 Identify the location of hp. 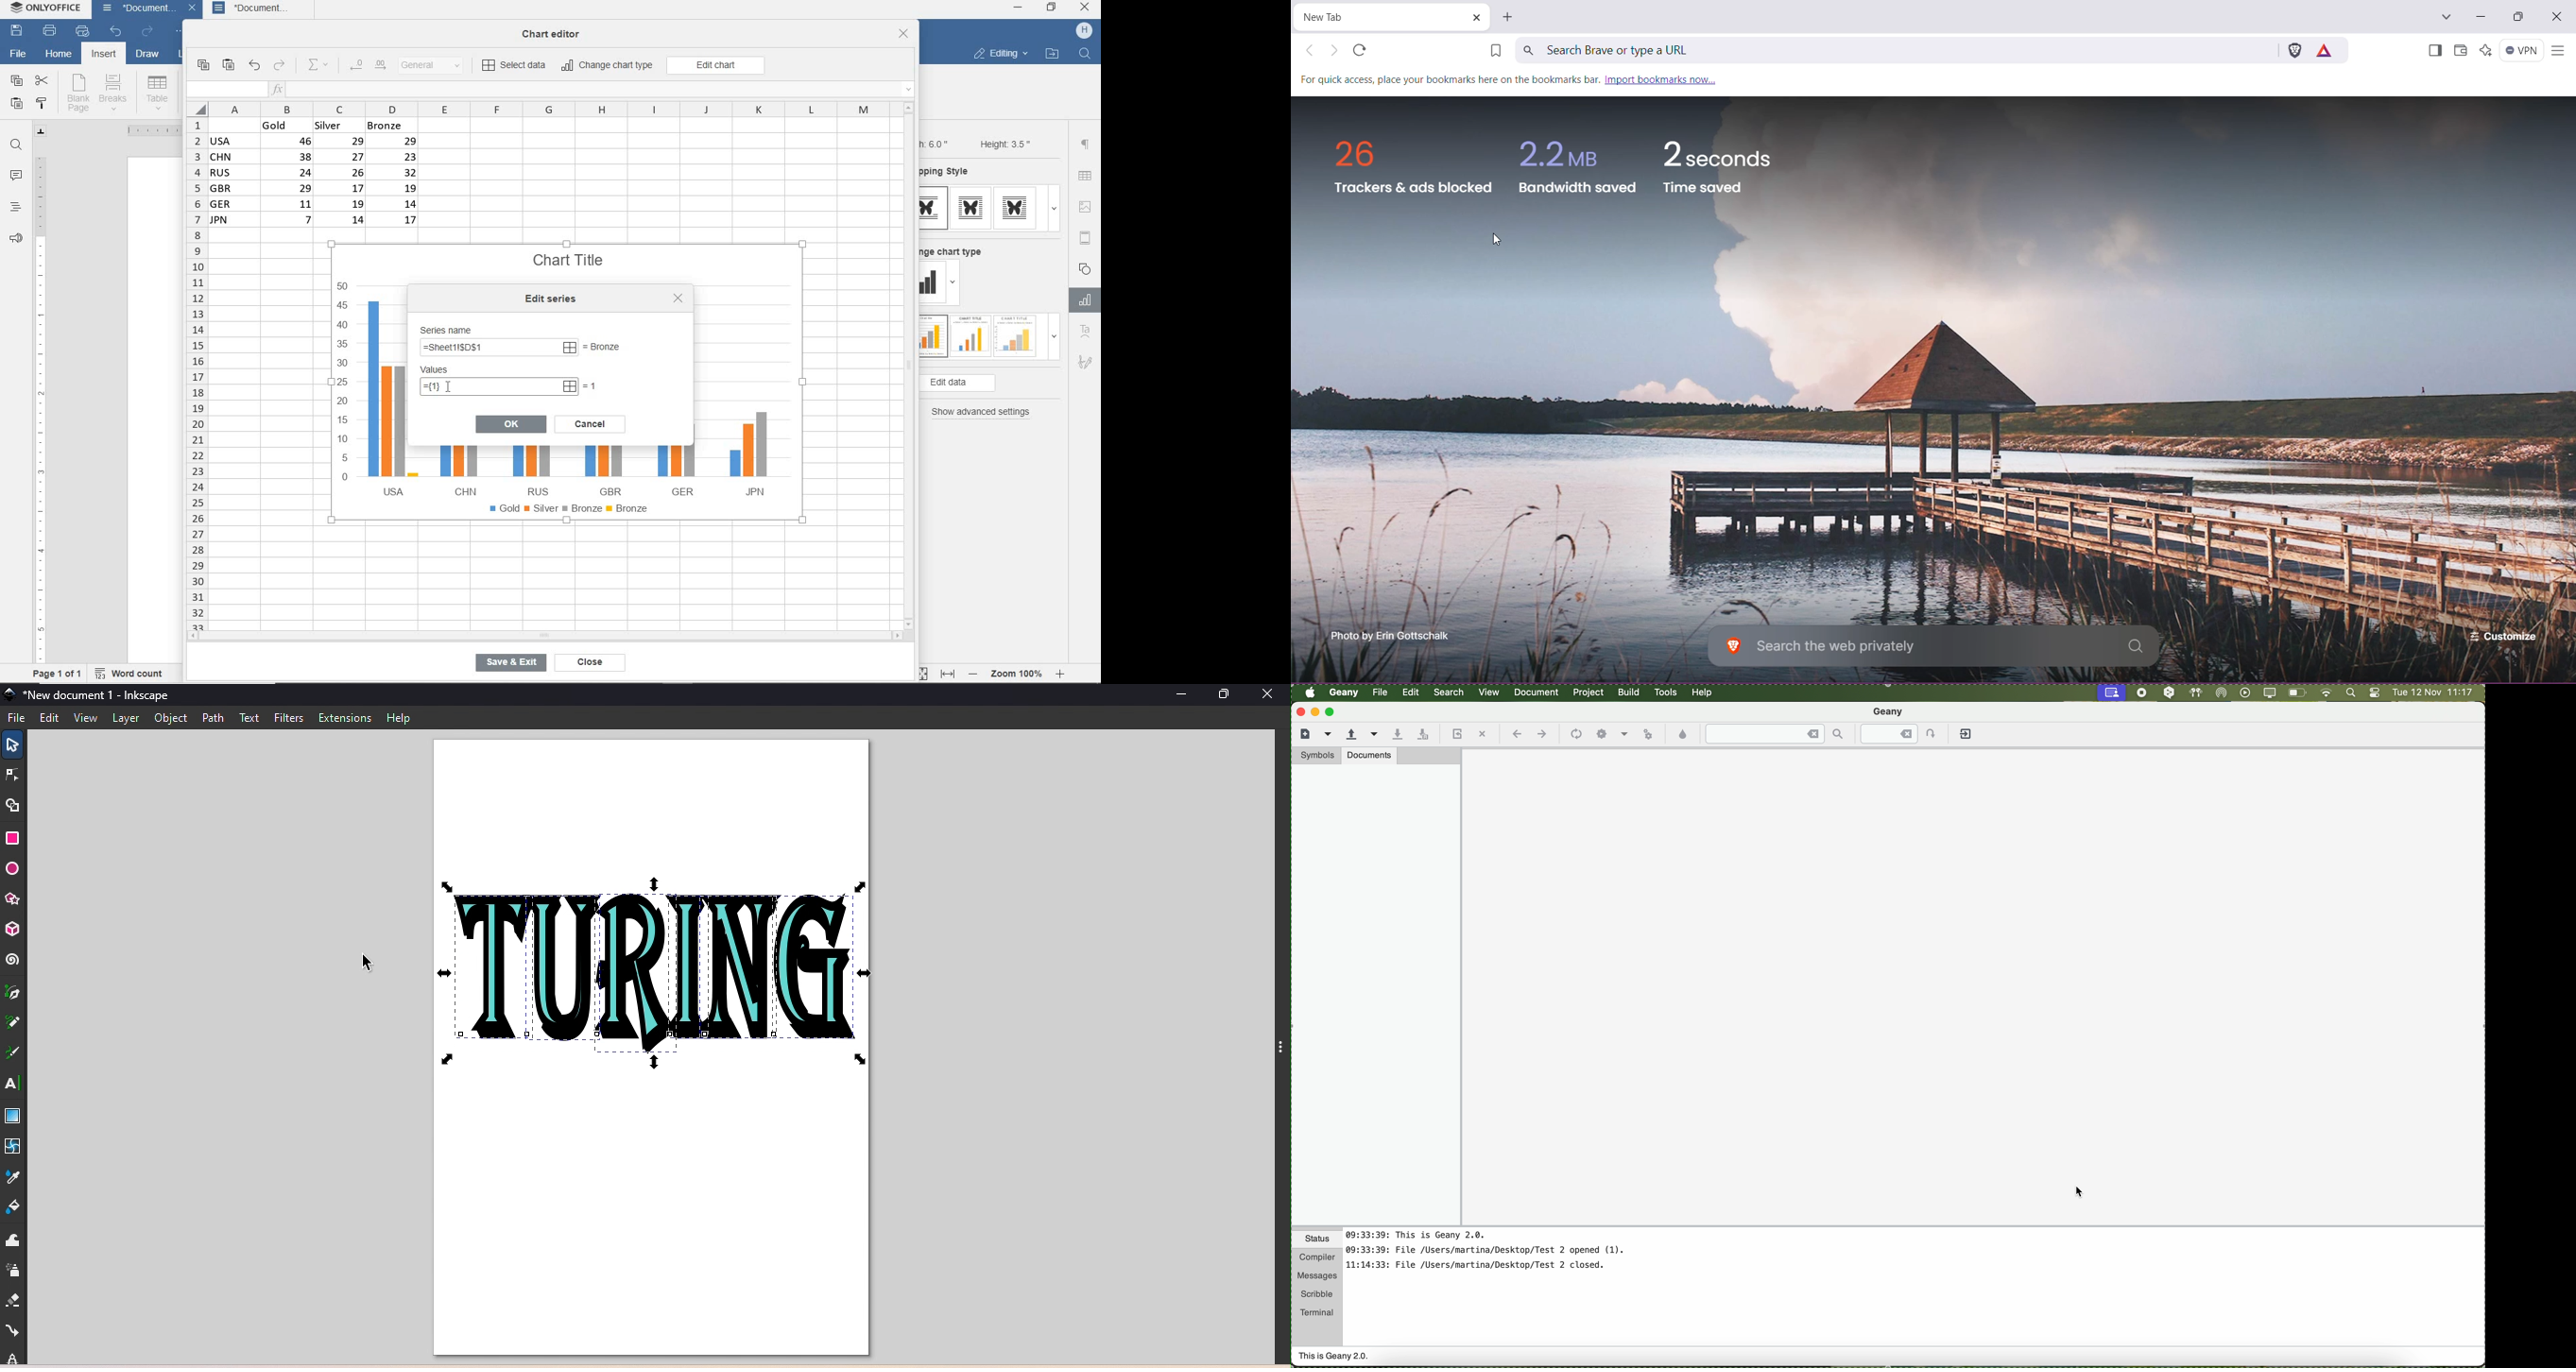
(1085, 31).